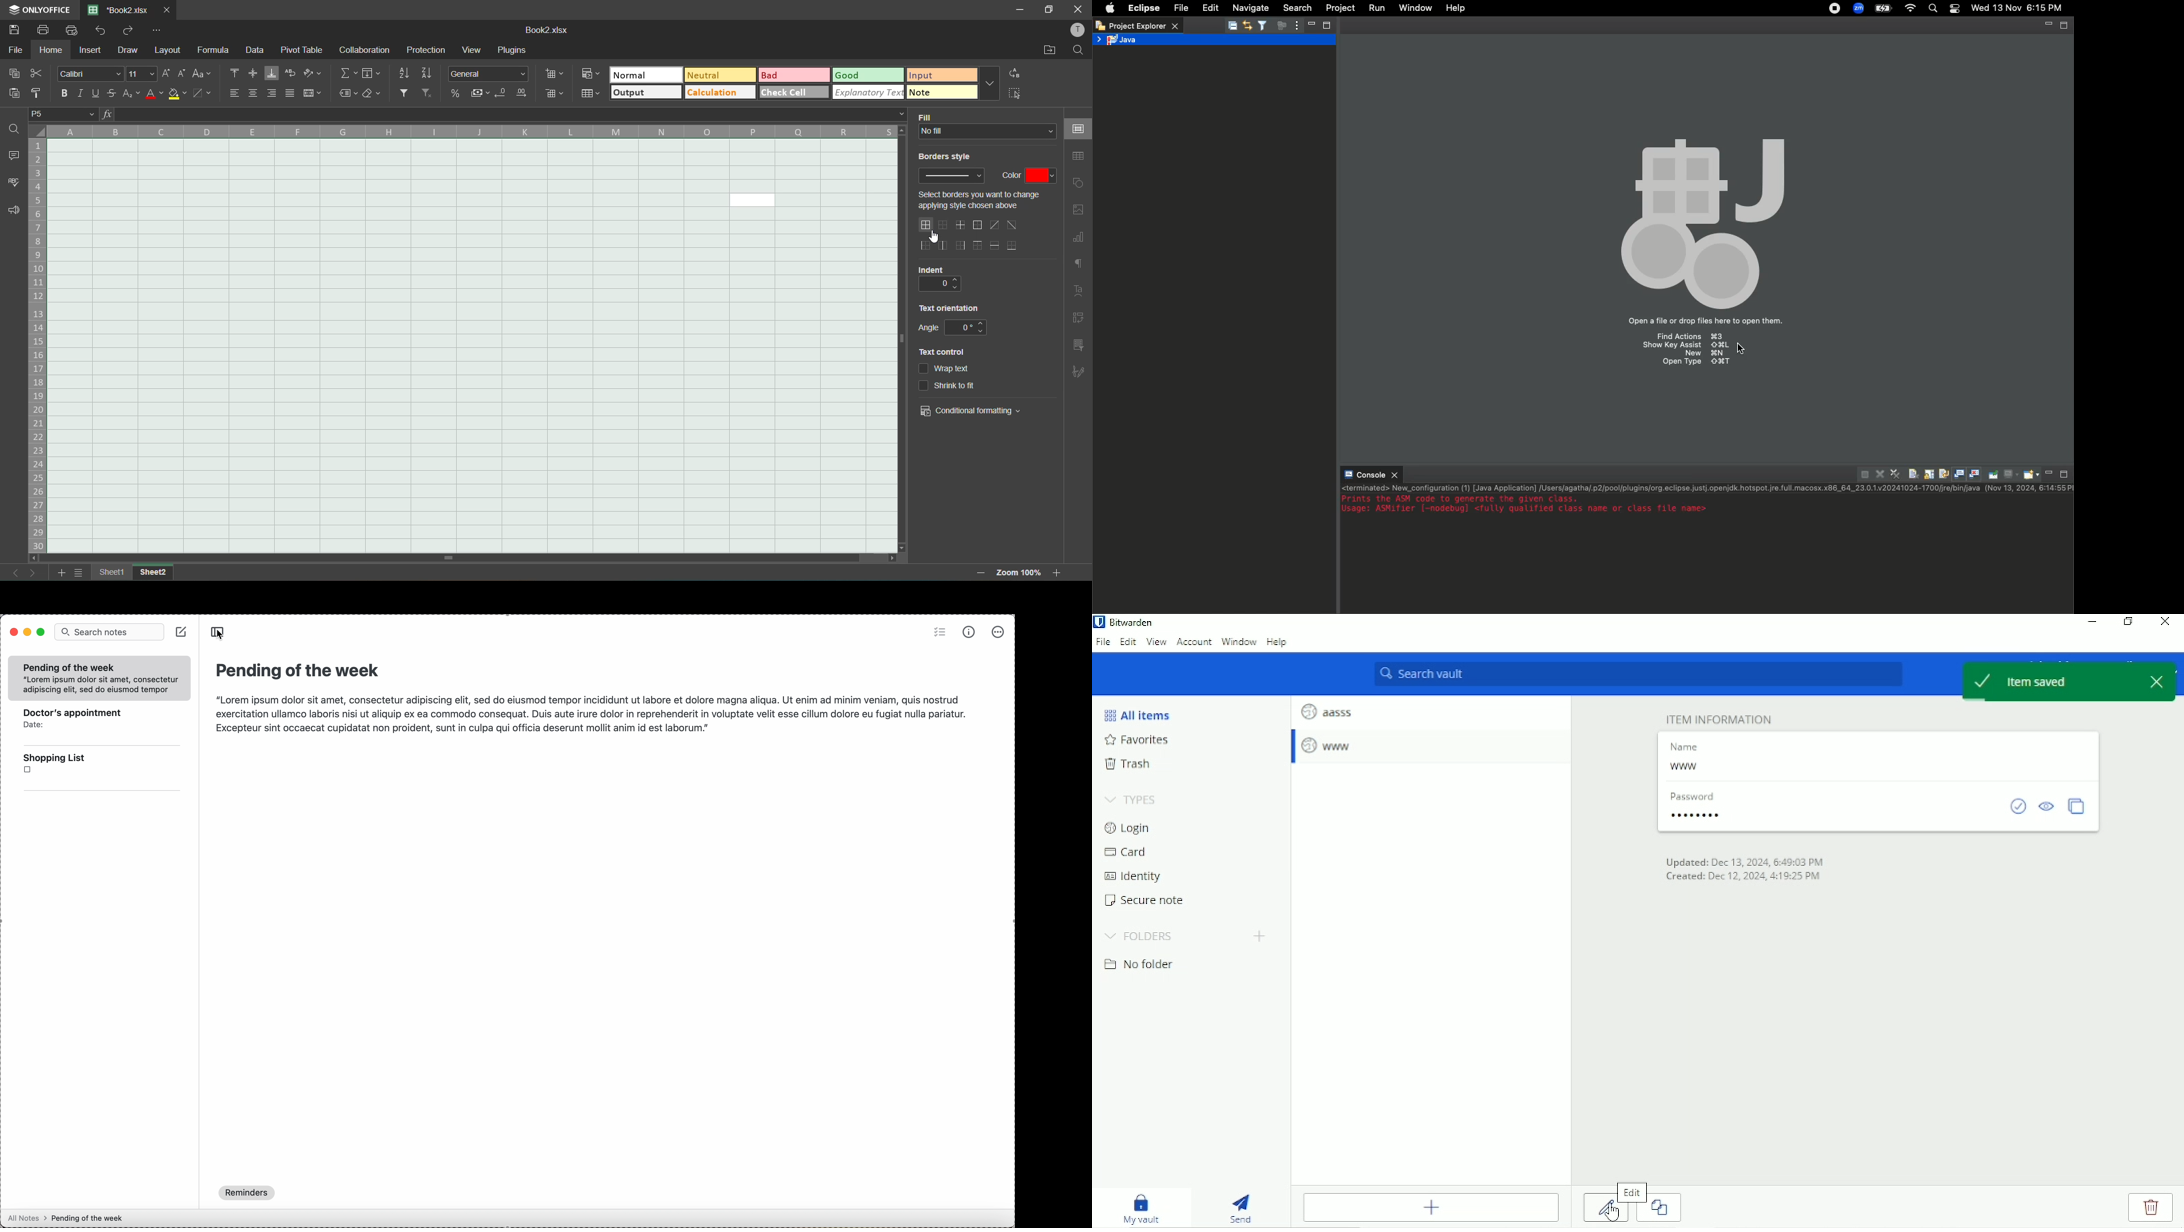 The height and width of the screenshot is (1232, 2184). Describe the element at coordinates (429, 96) in the screenshot. I see `clear filter` at that location.